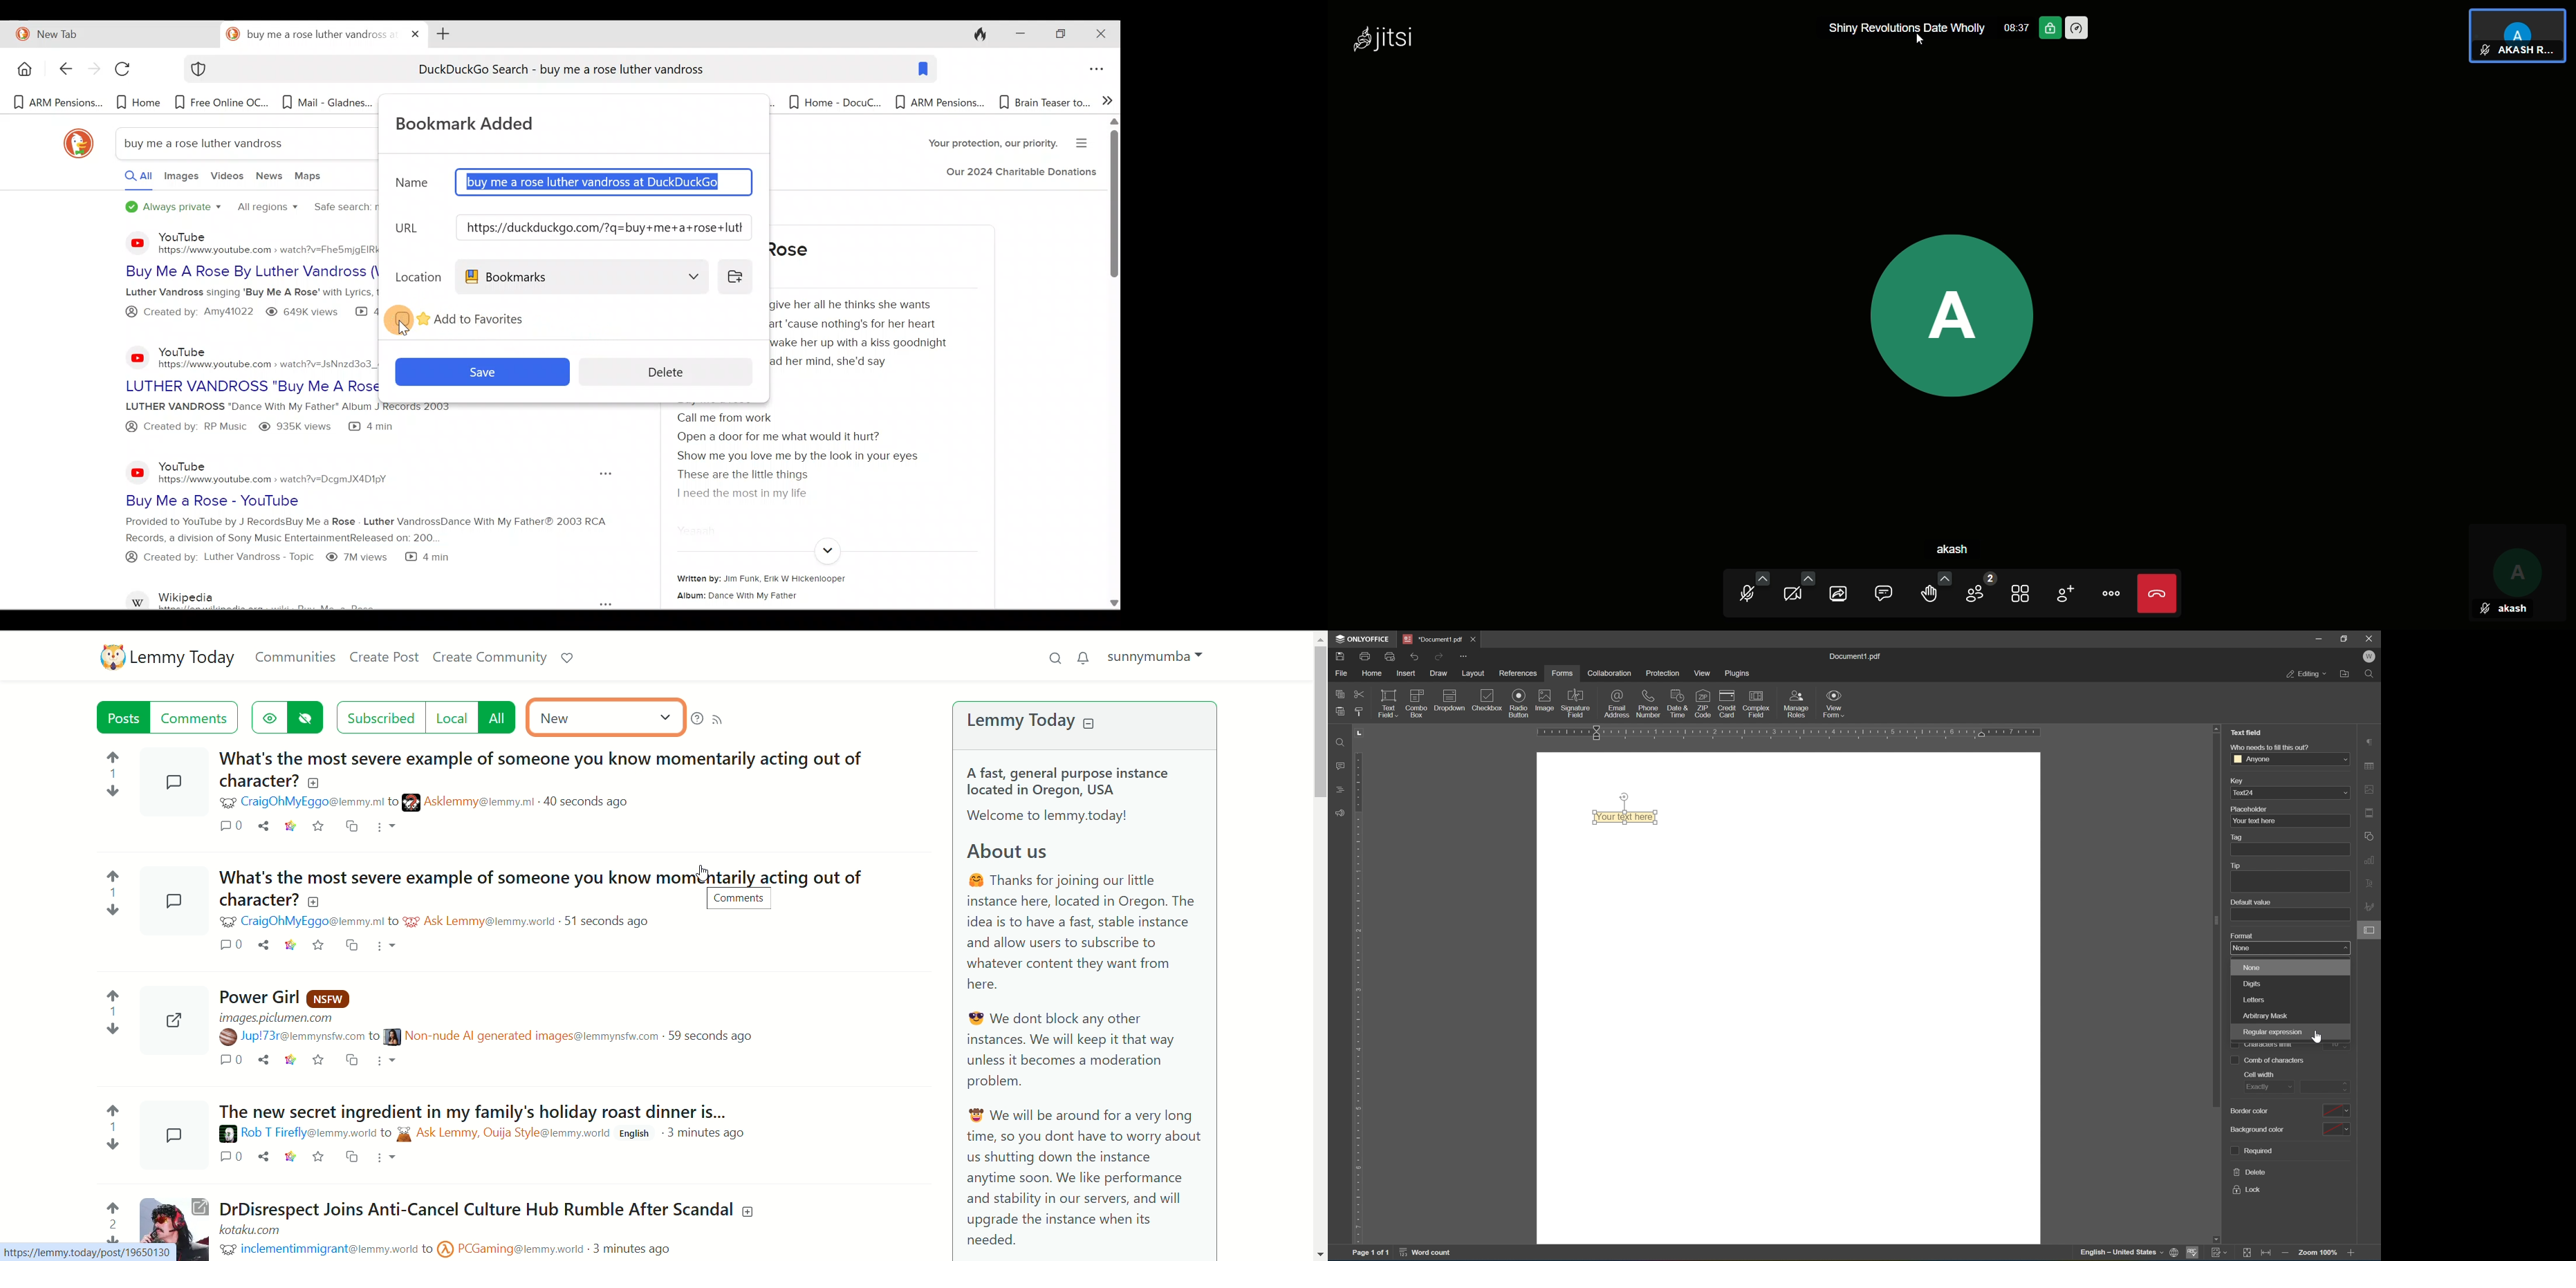 The width and height of the screenshot is (2576, 1288). Describe the element at coordinates (2243, 936) in the screenshot. I see `format` at that location.